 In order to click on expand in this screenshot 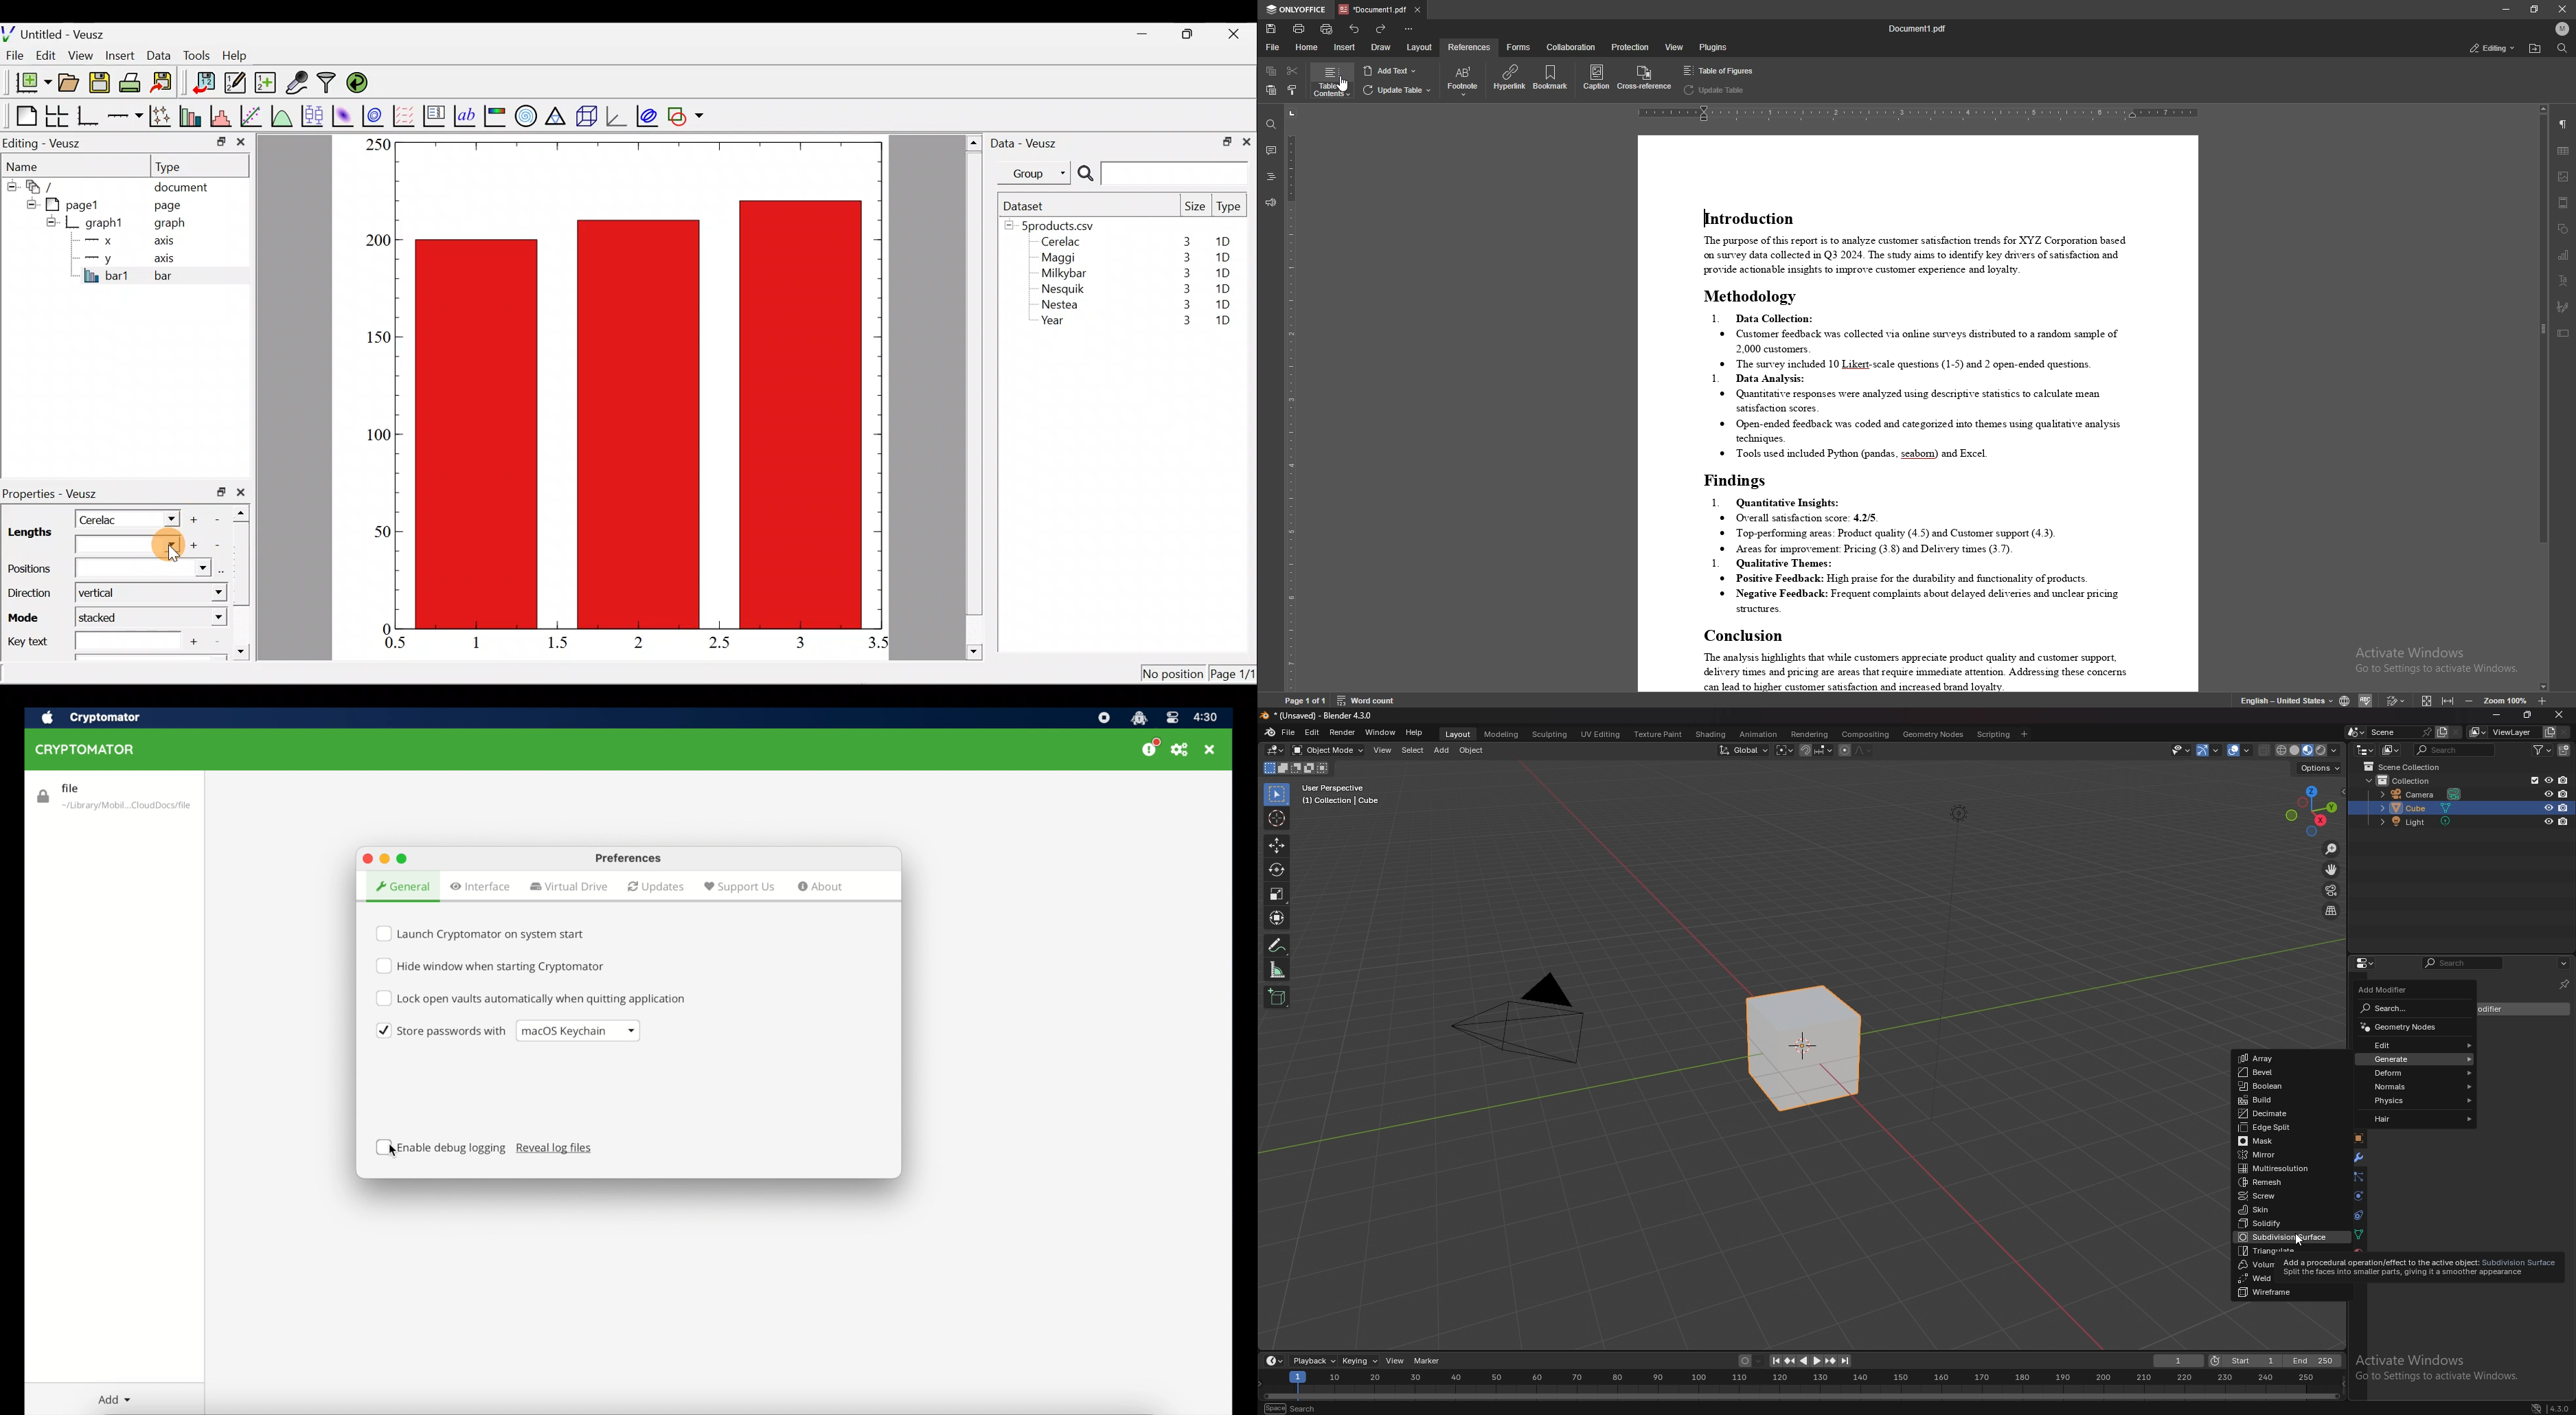, I will do `click(2441, 697)`.